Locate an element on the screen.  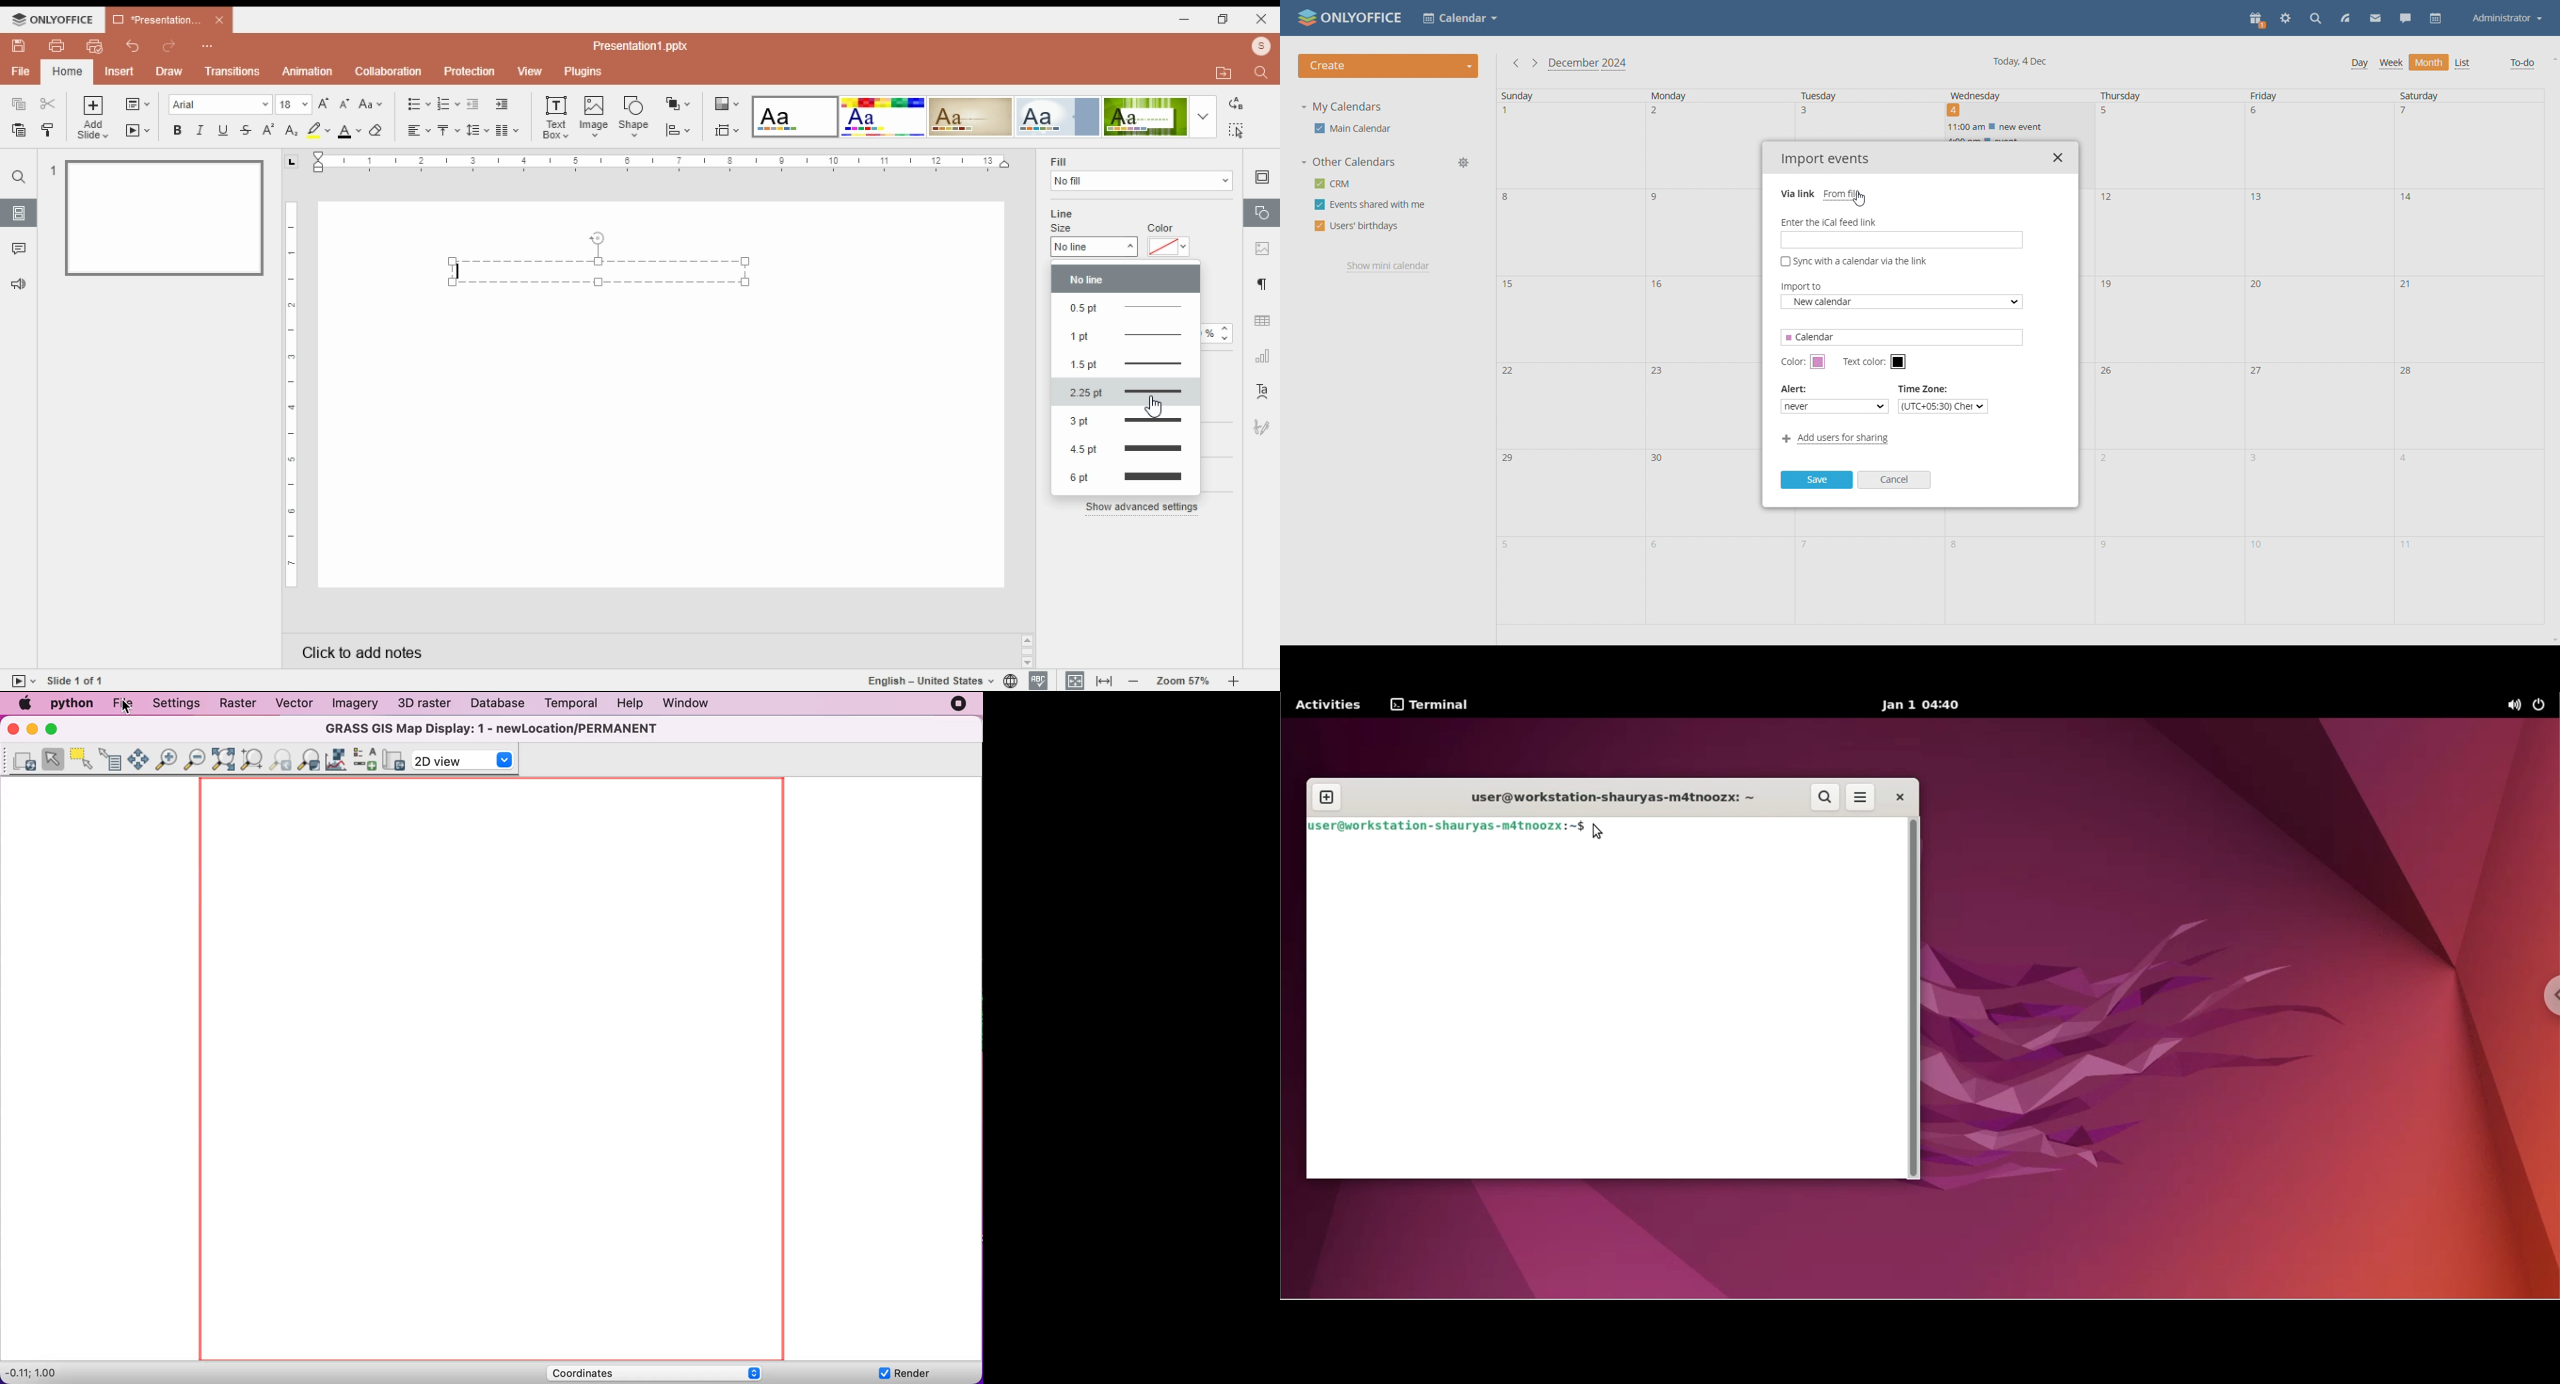
clear is located at coordinates (380, 130).